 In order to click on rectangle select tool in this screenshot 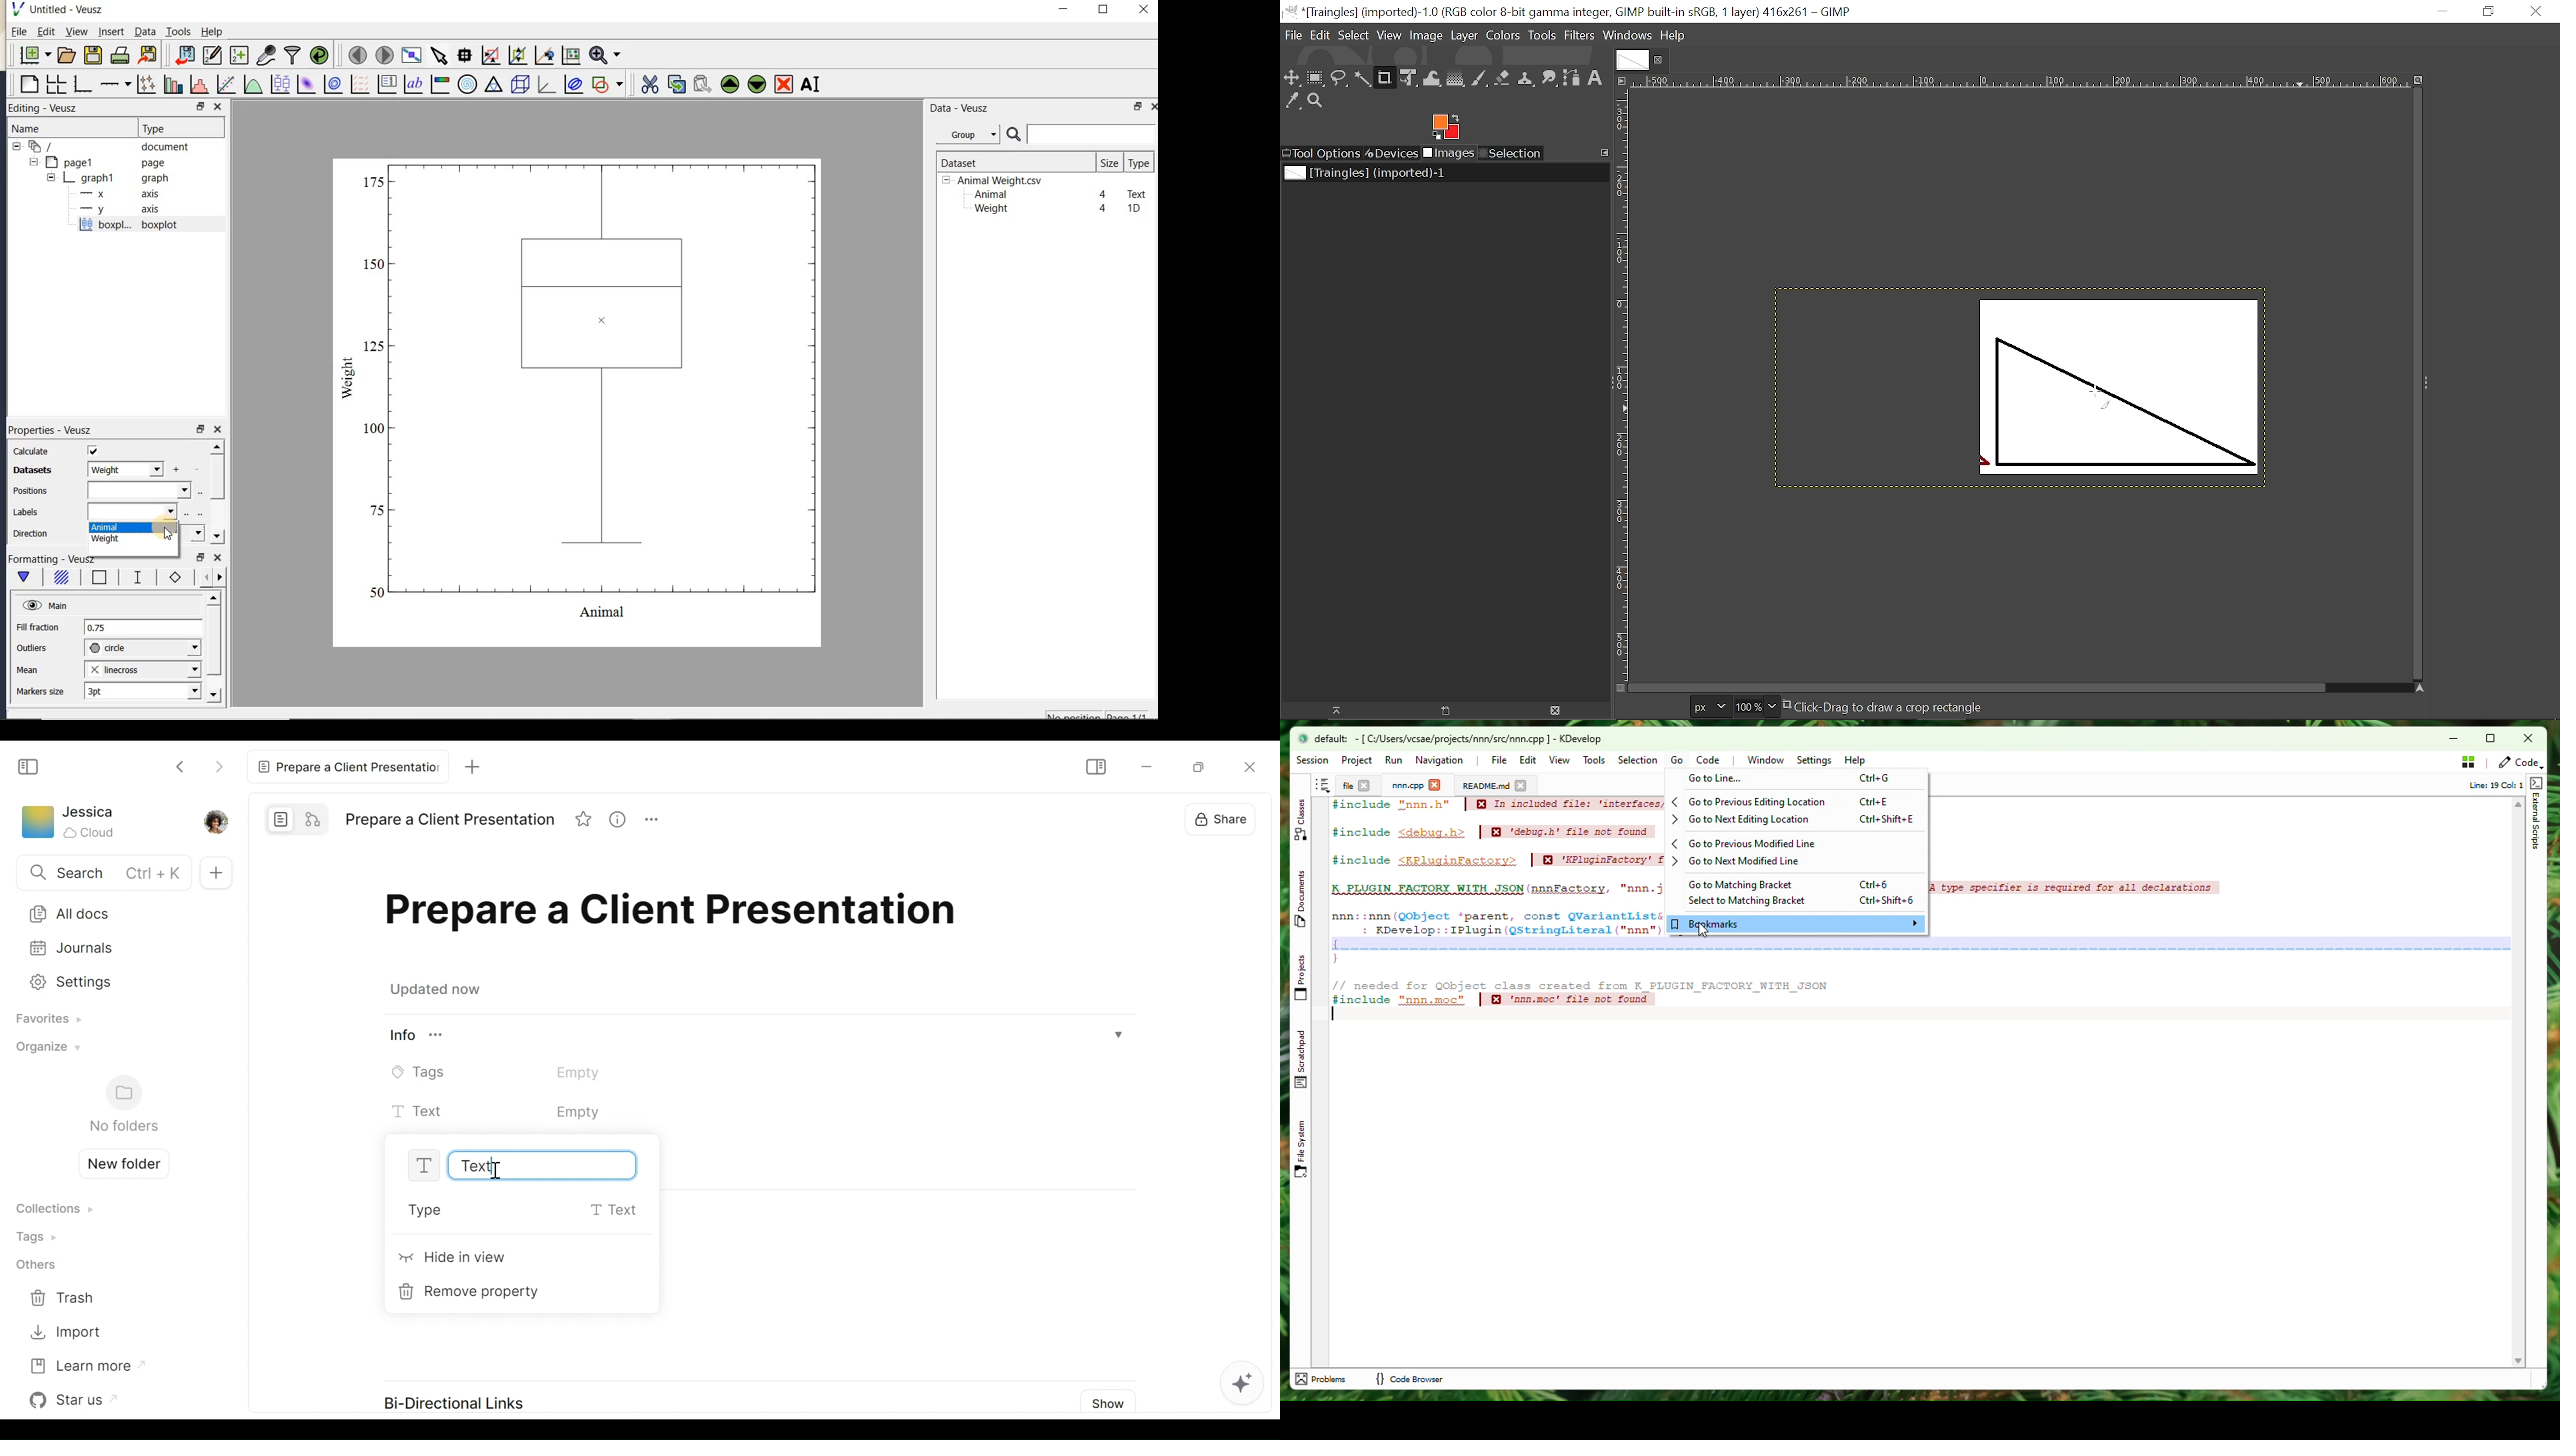, I will do `click(1317, 78)`.